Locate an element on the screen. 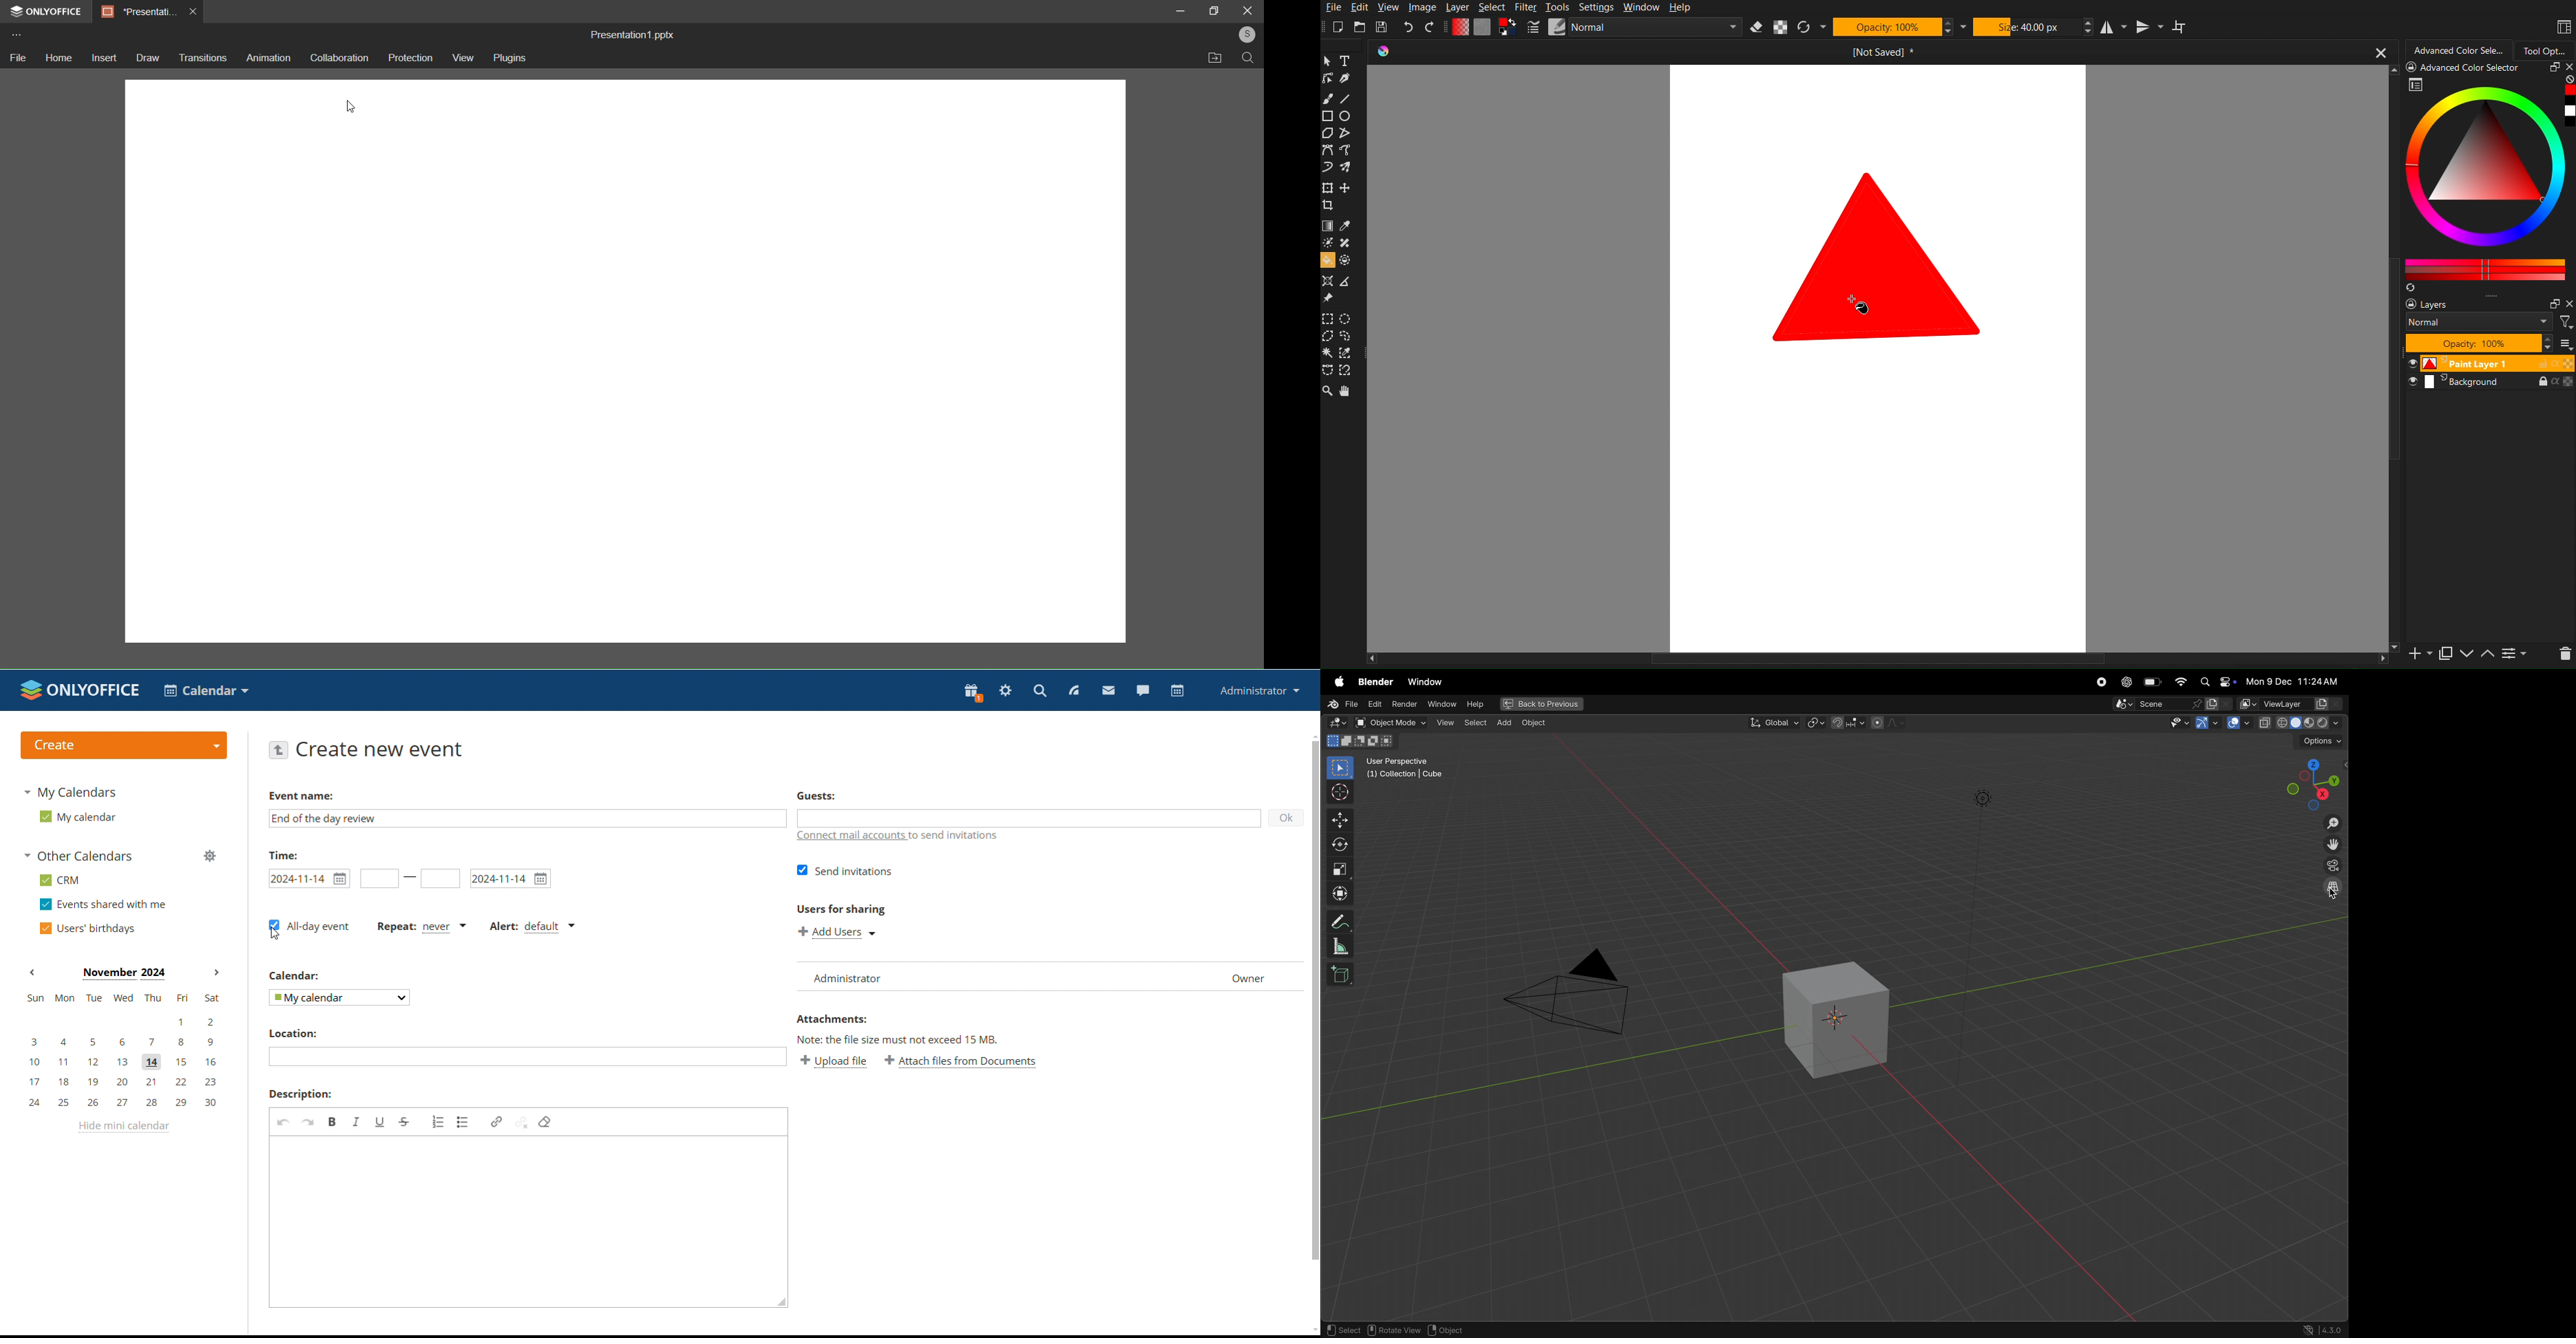 The height and width of the screenshot is (1344, 2576). cursor is located at coordinates (1865, 305).